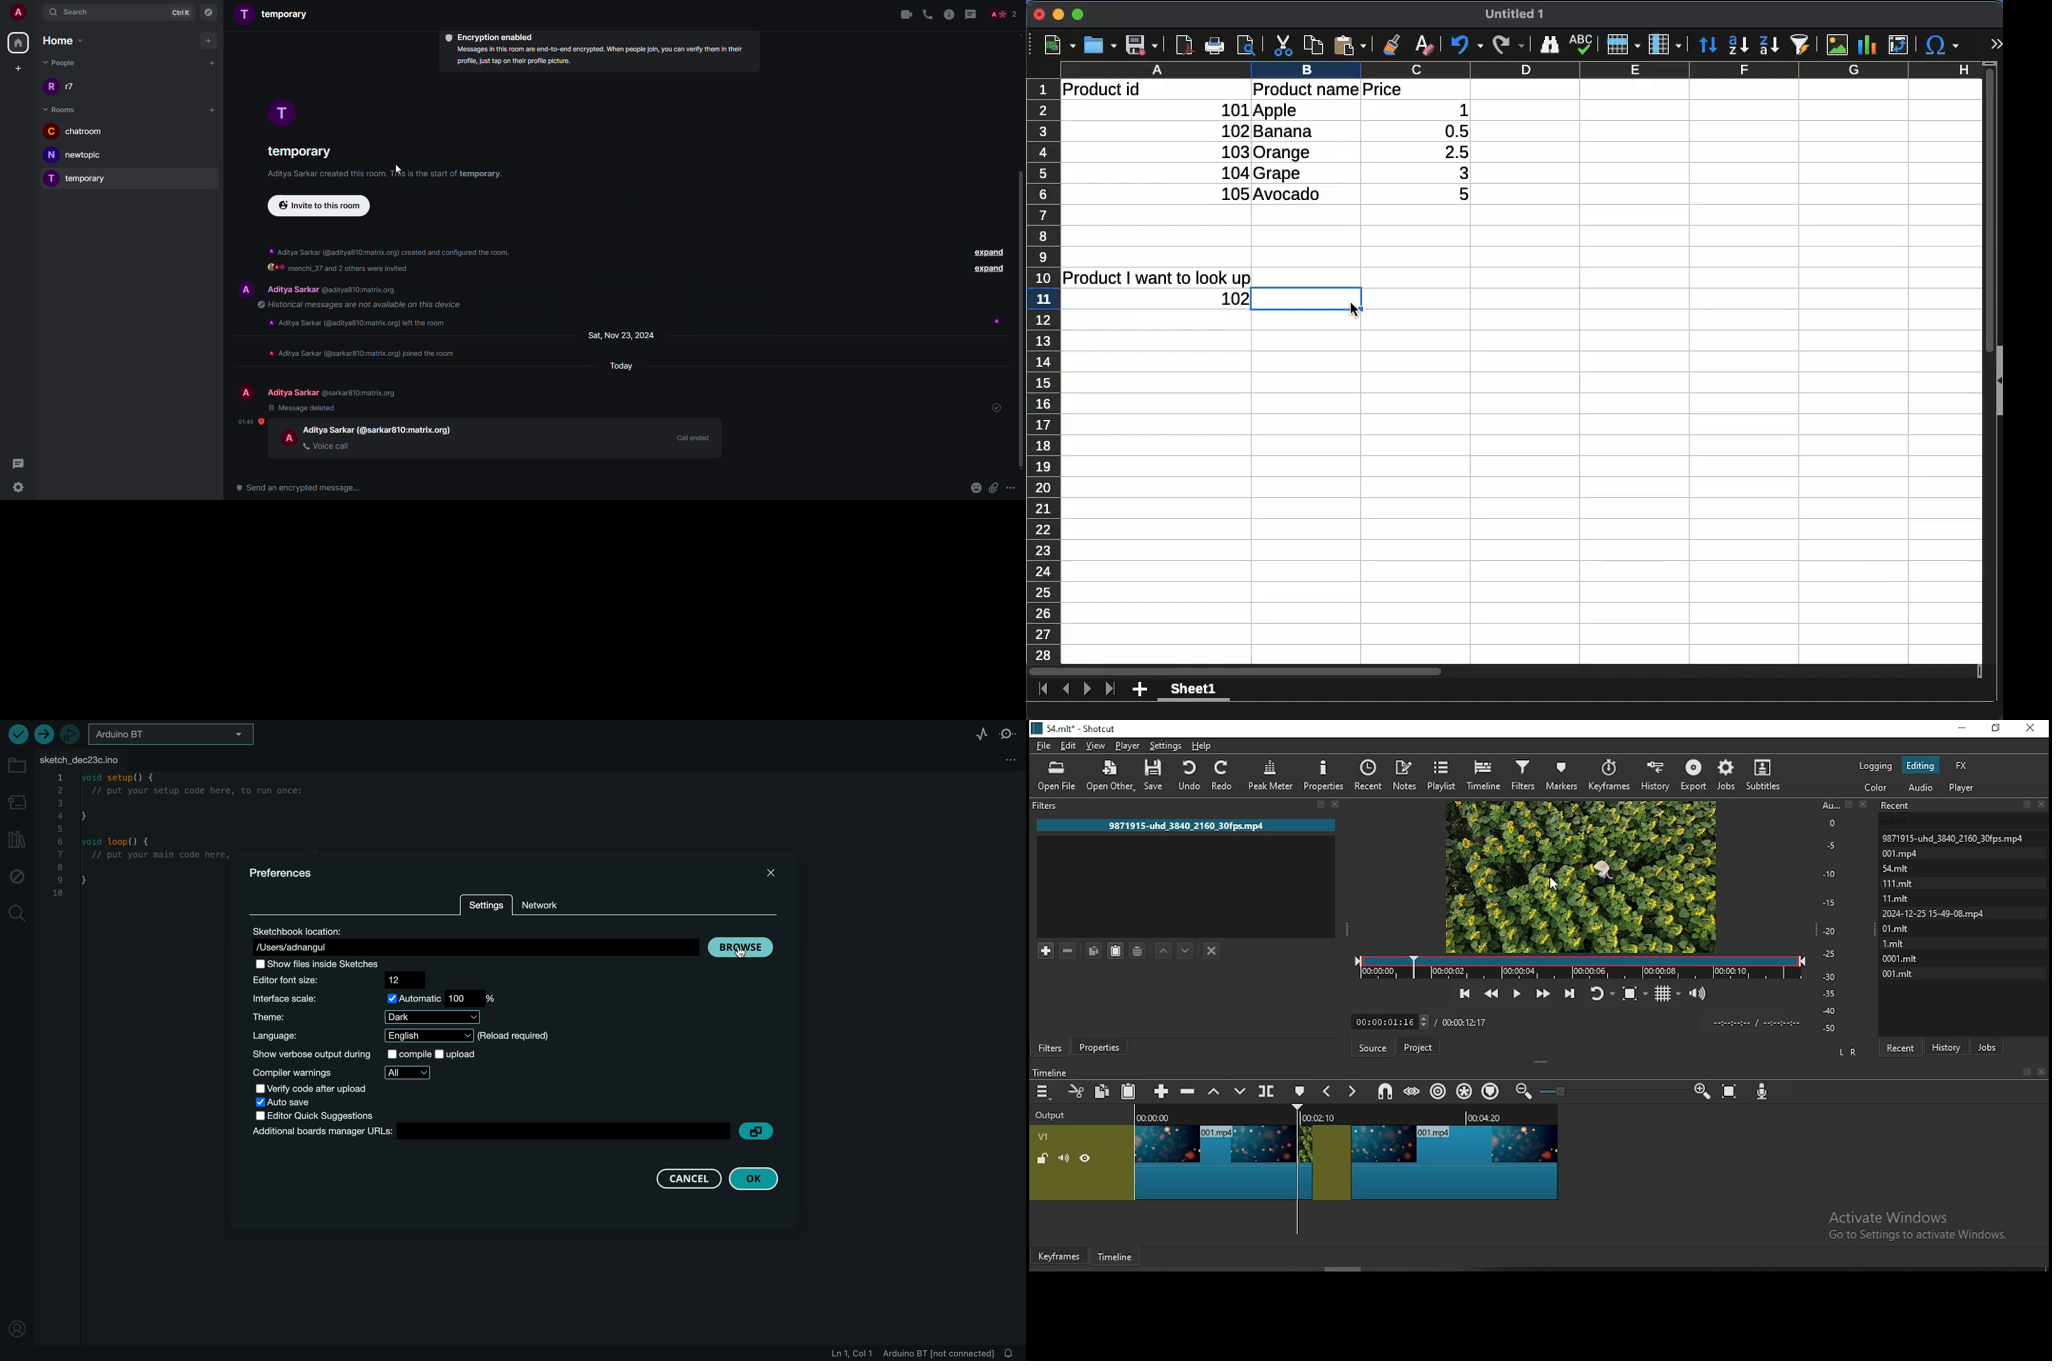 This screenshot has width=2072, height=1372. What do you see at coordinates (1077, 14) in the screenshot?
I see `maximize` at bounding box center [1077, 14].